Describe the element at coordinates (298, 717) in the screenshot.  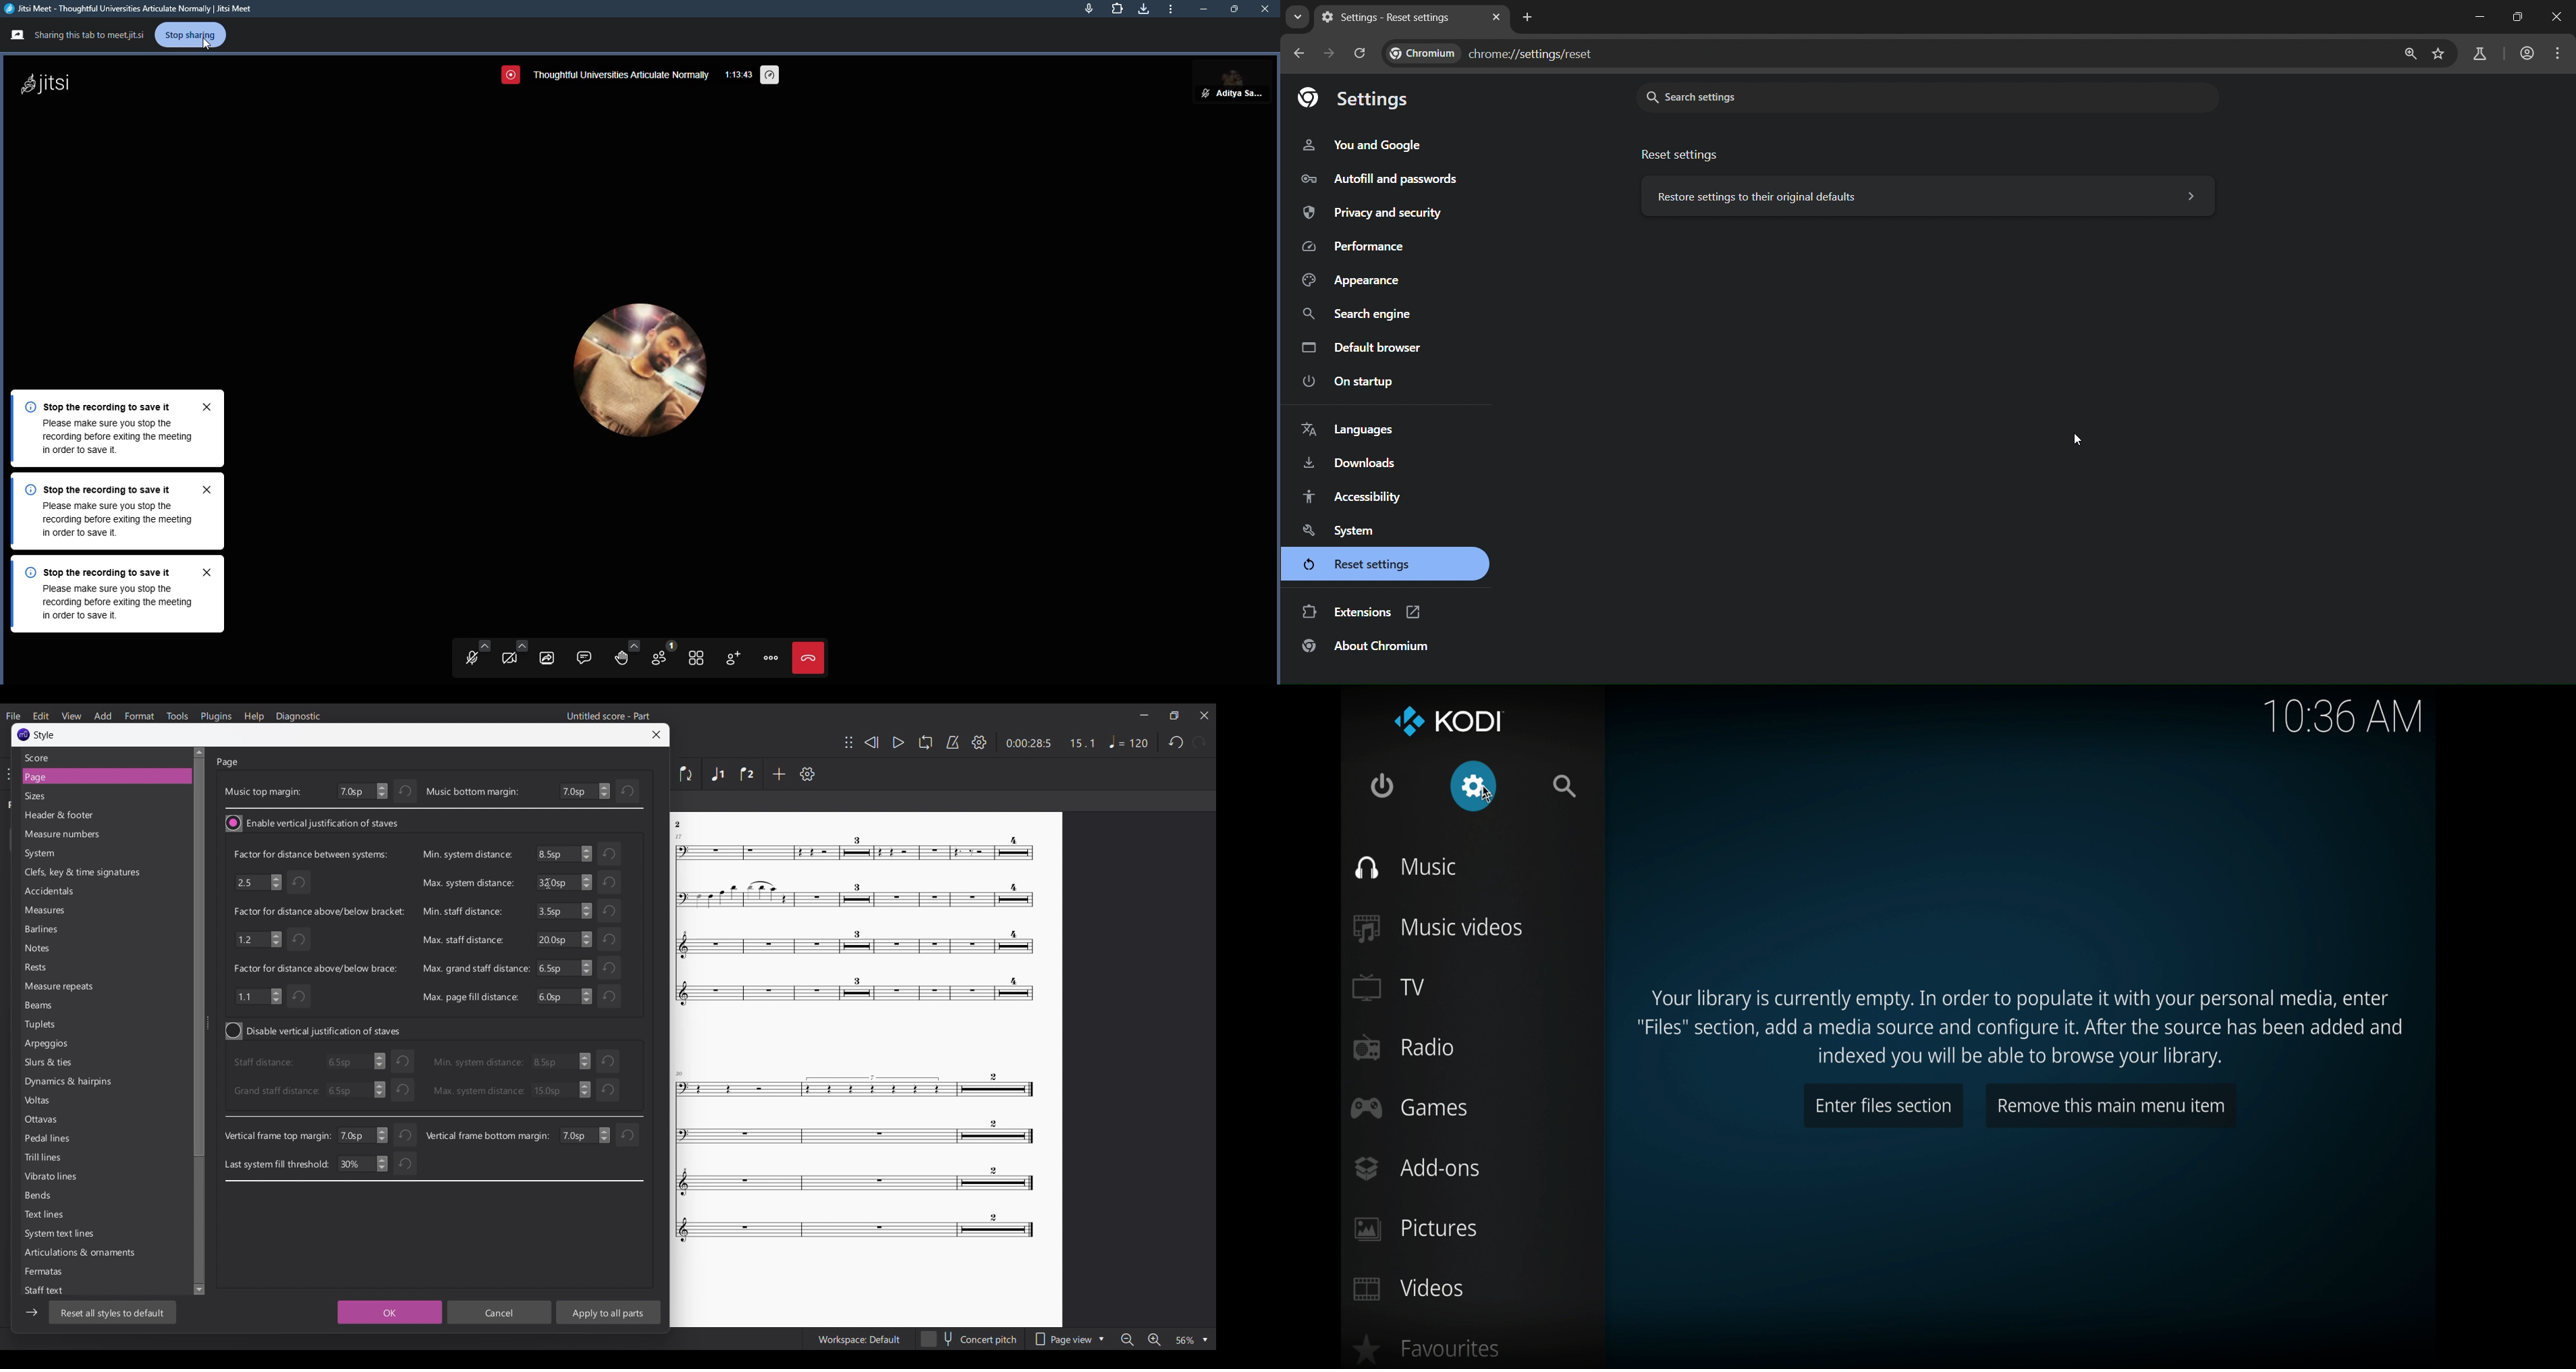
I see `Diagnostic menu` at that location.